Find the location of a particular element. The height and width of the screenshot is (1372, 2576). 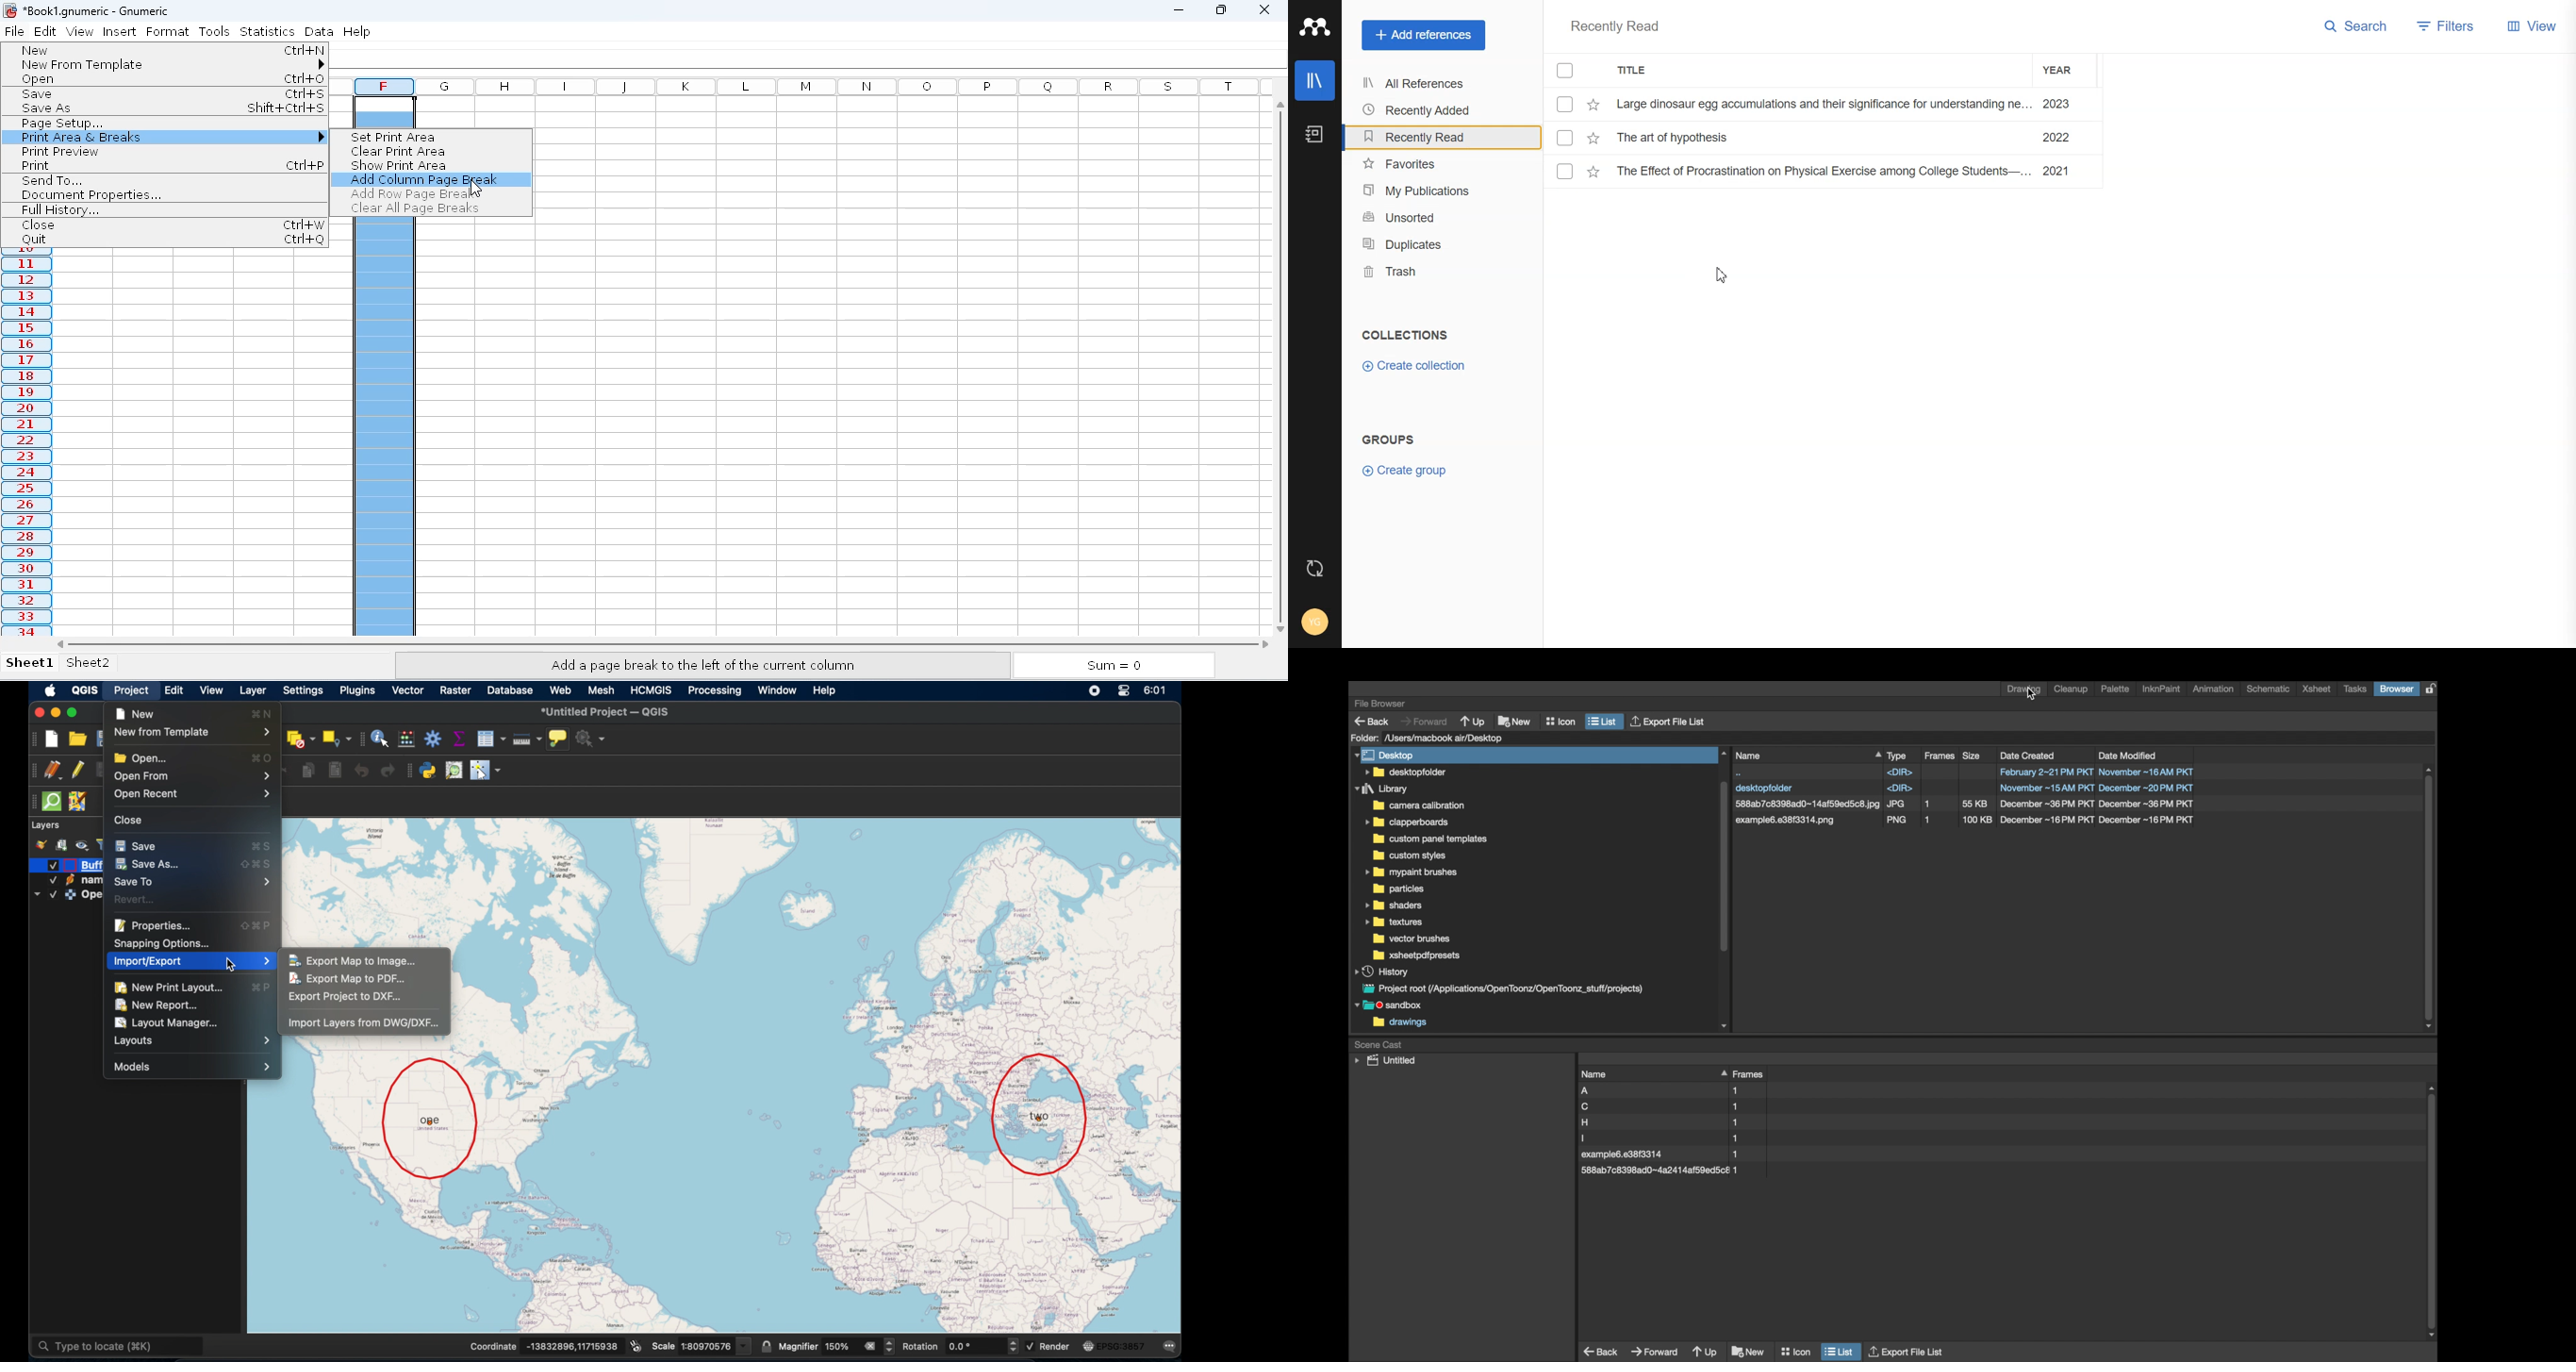

control center is located at coordinates (1125, 690).